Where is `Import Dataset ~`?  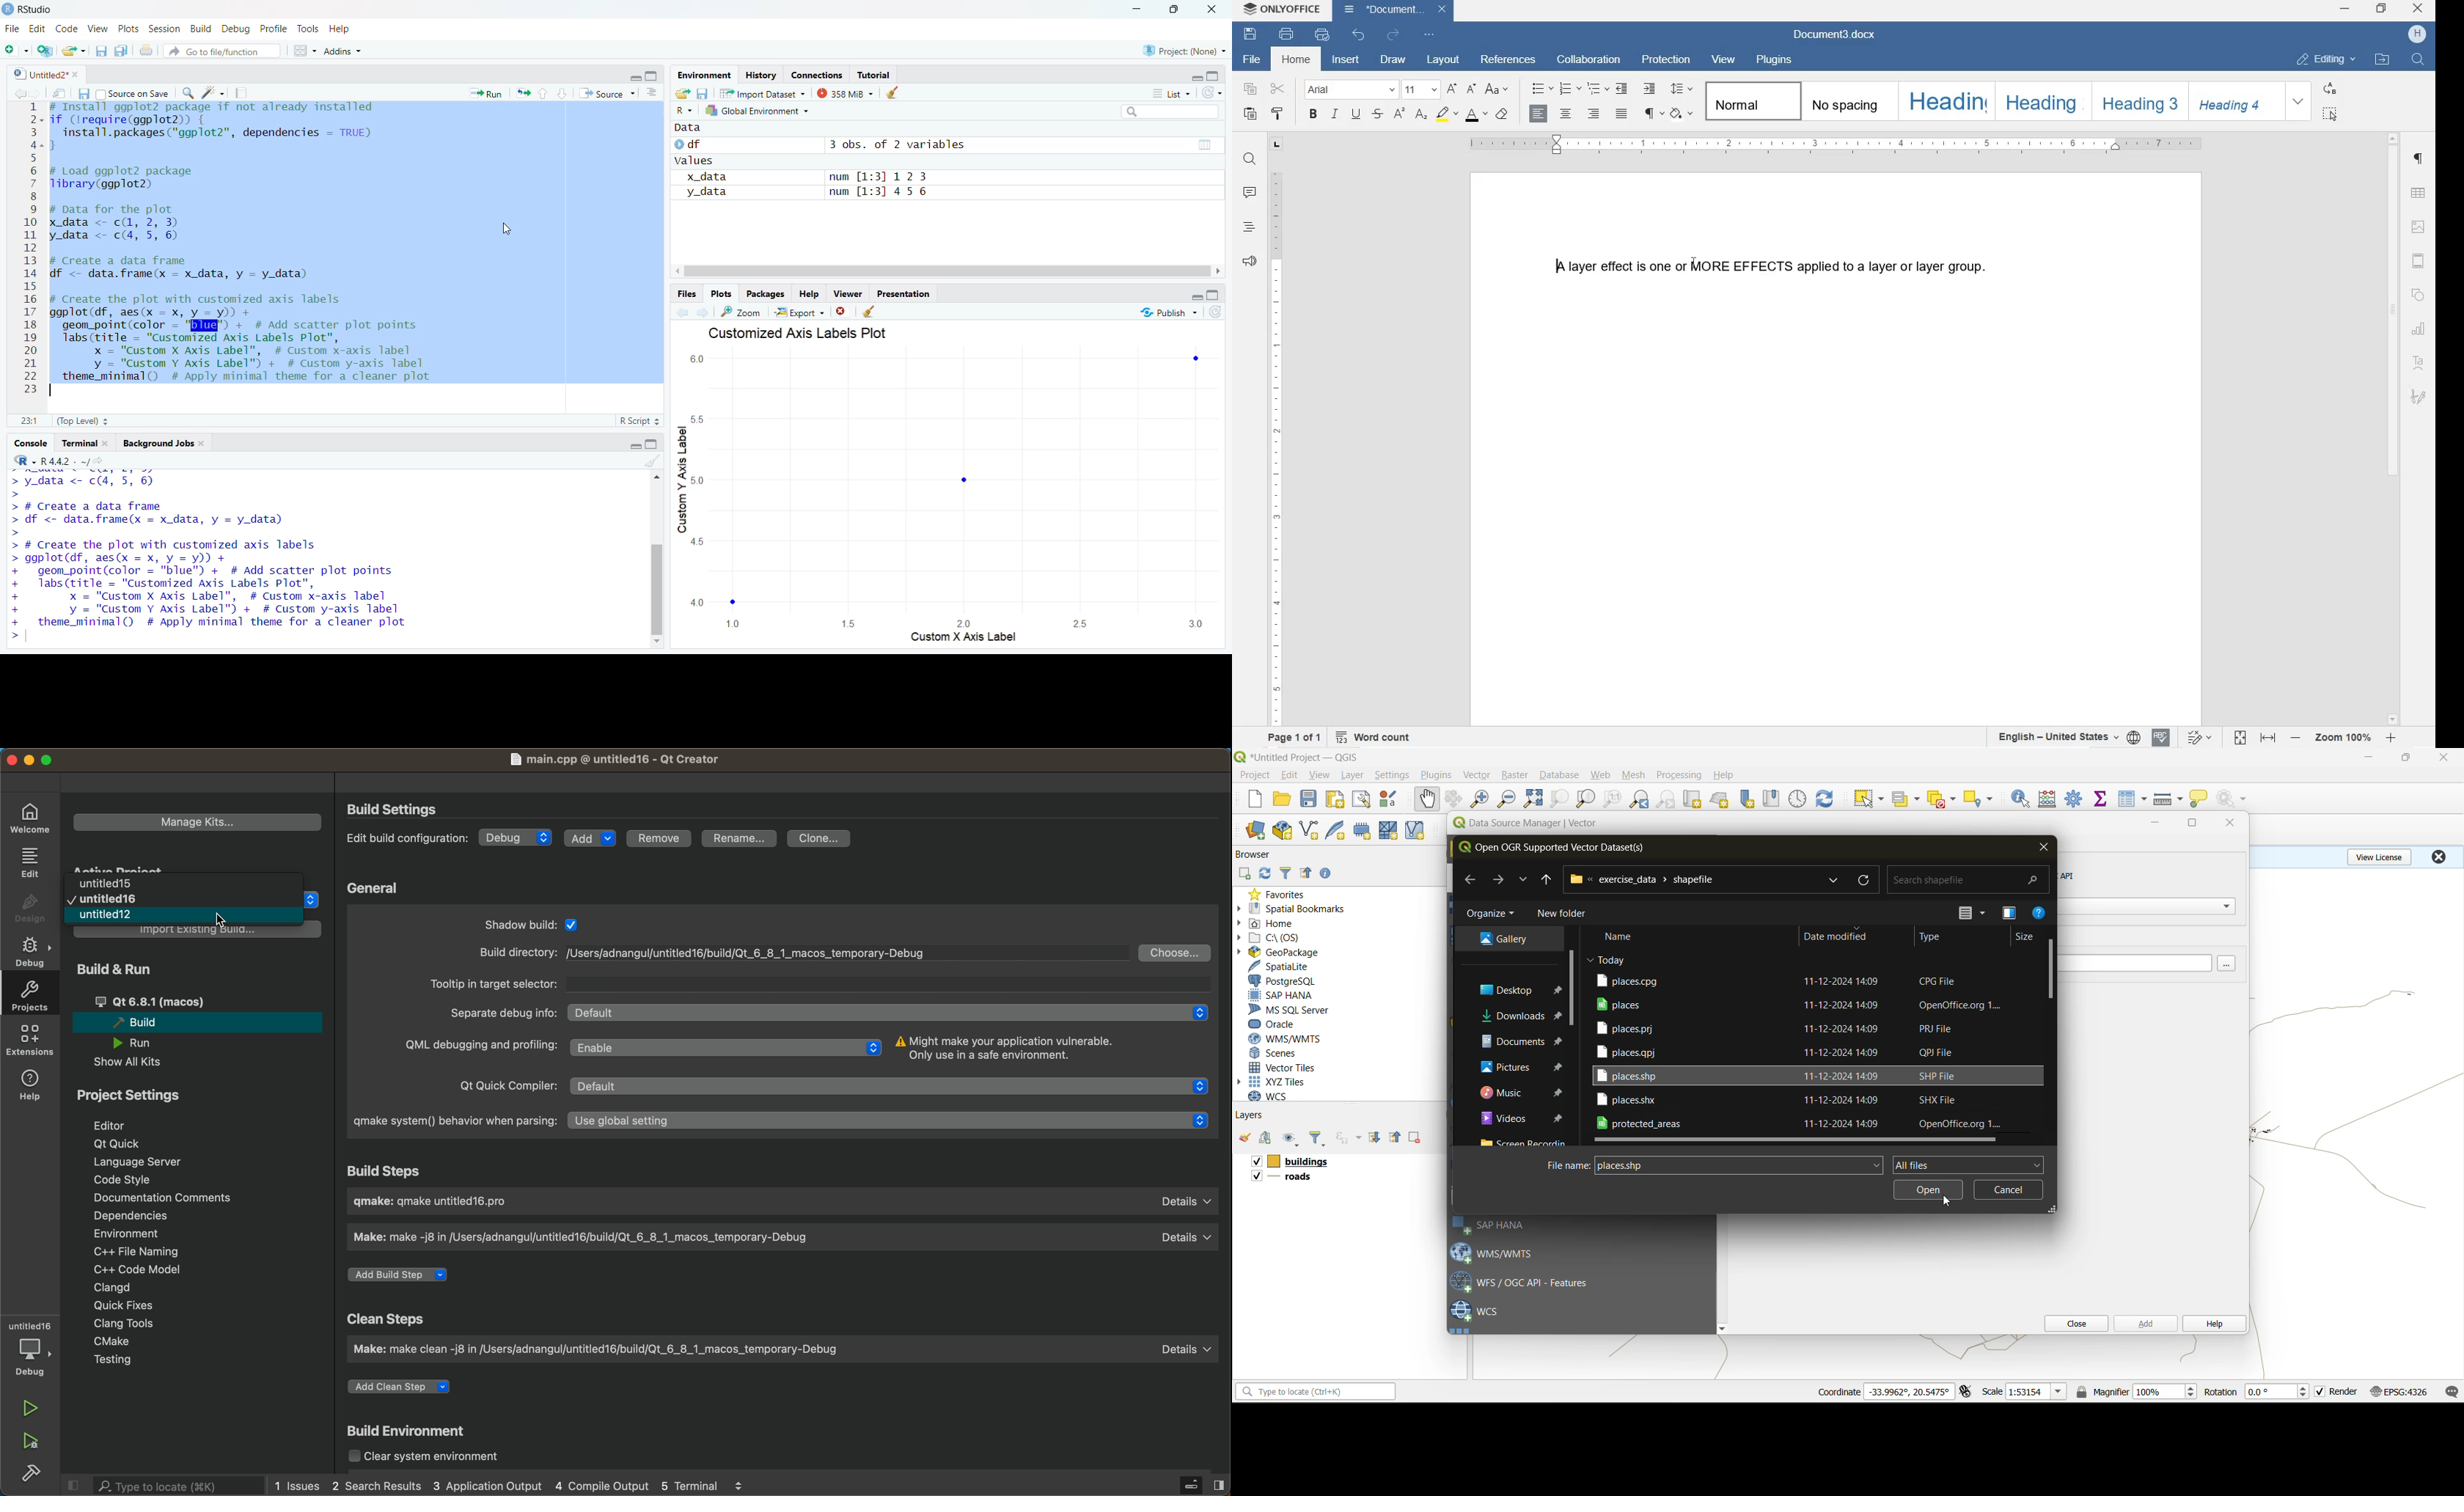 Import Dataset ~ is located at coordinates (764, 96).